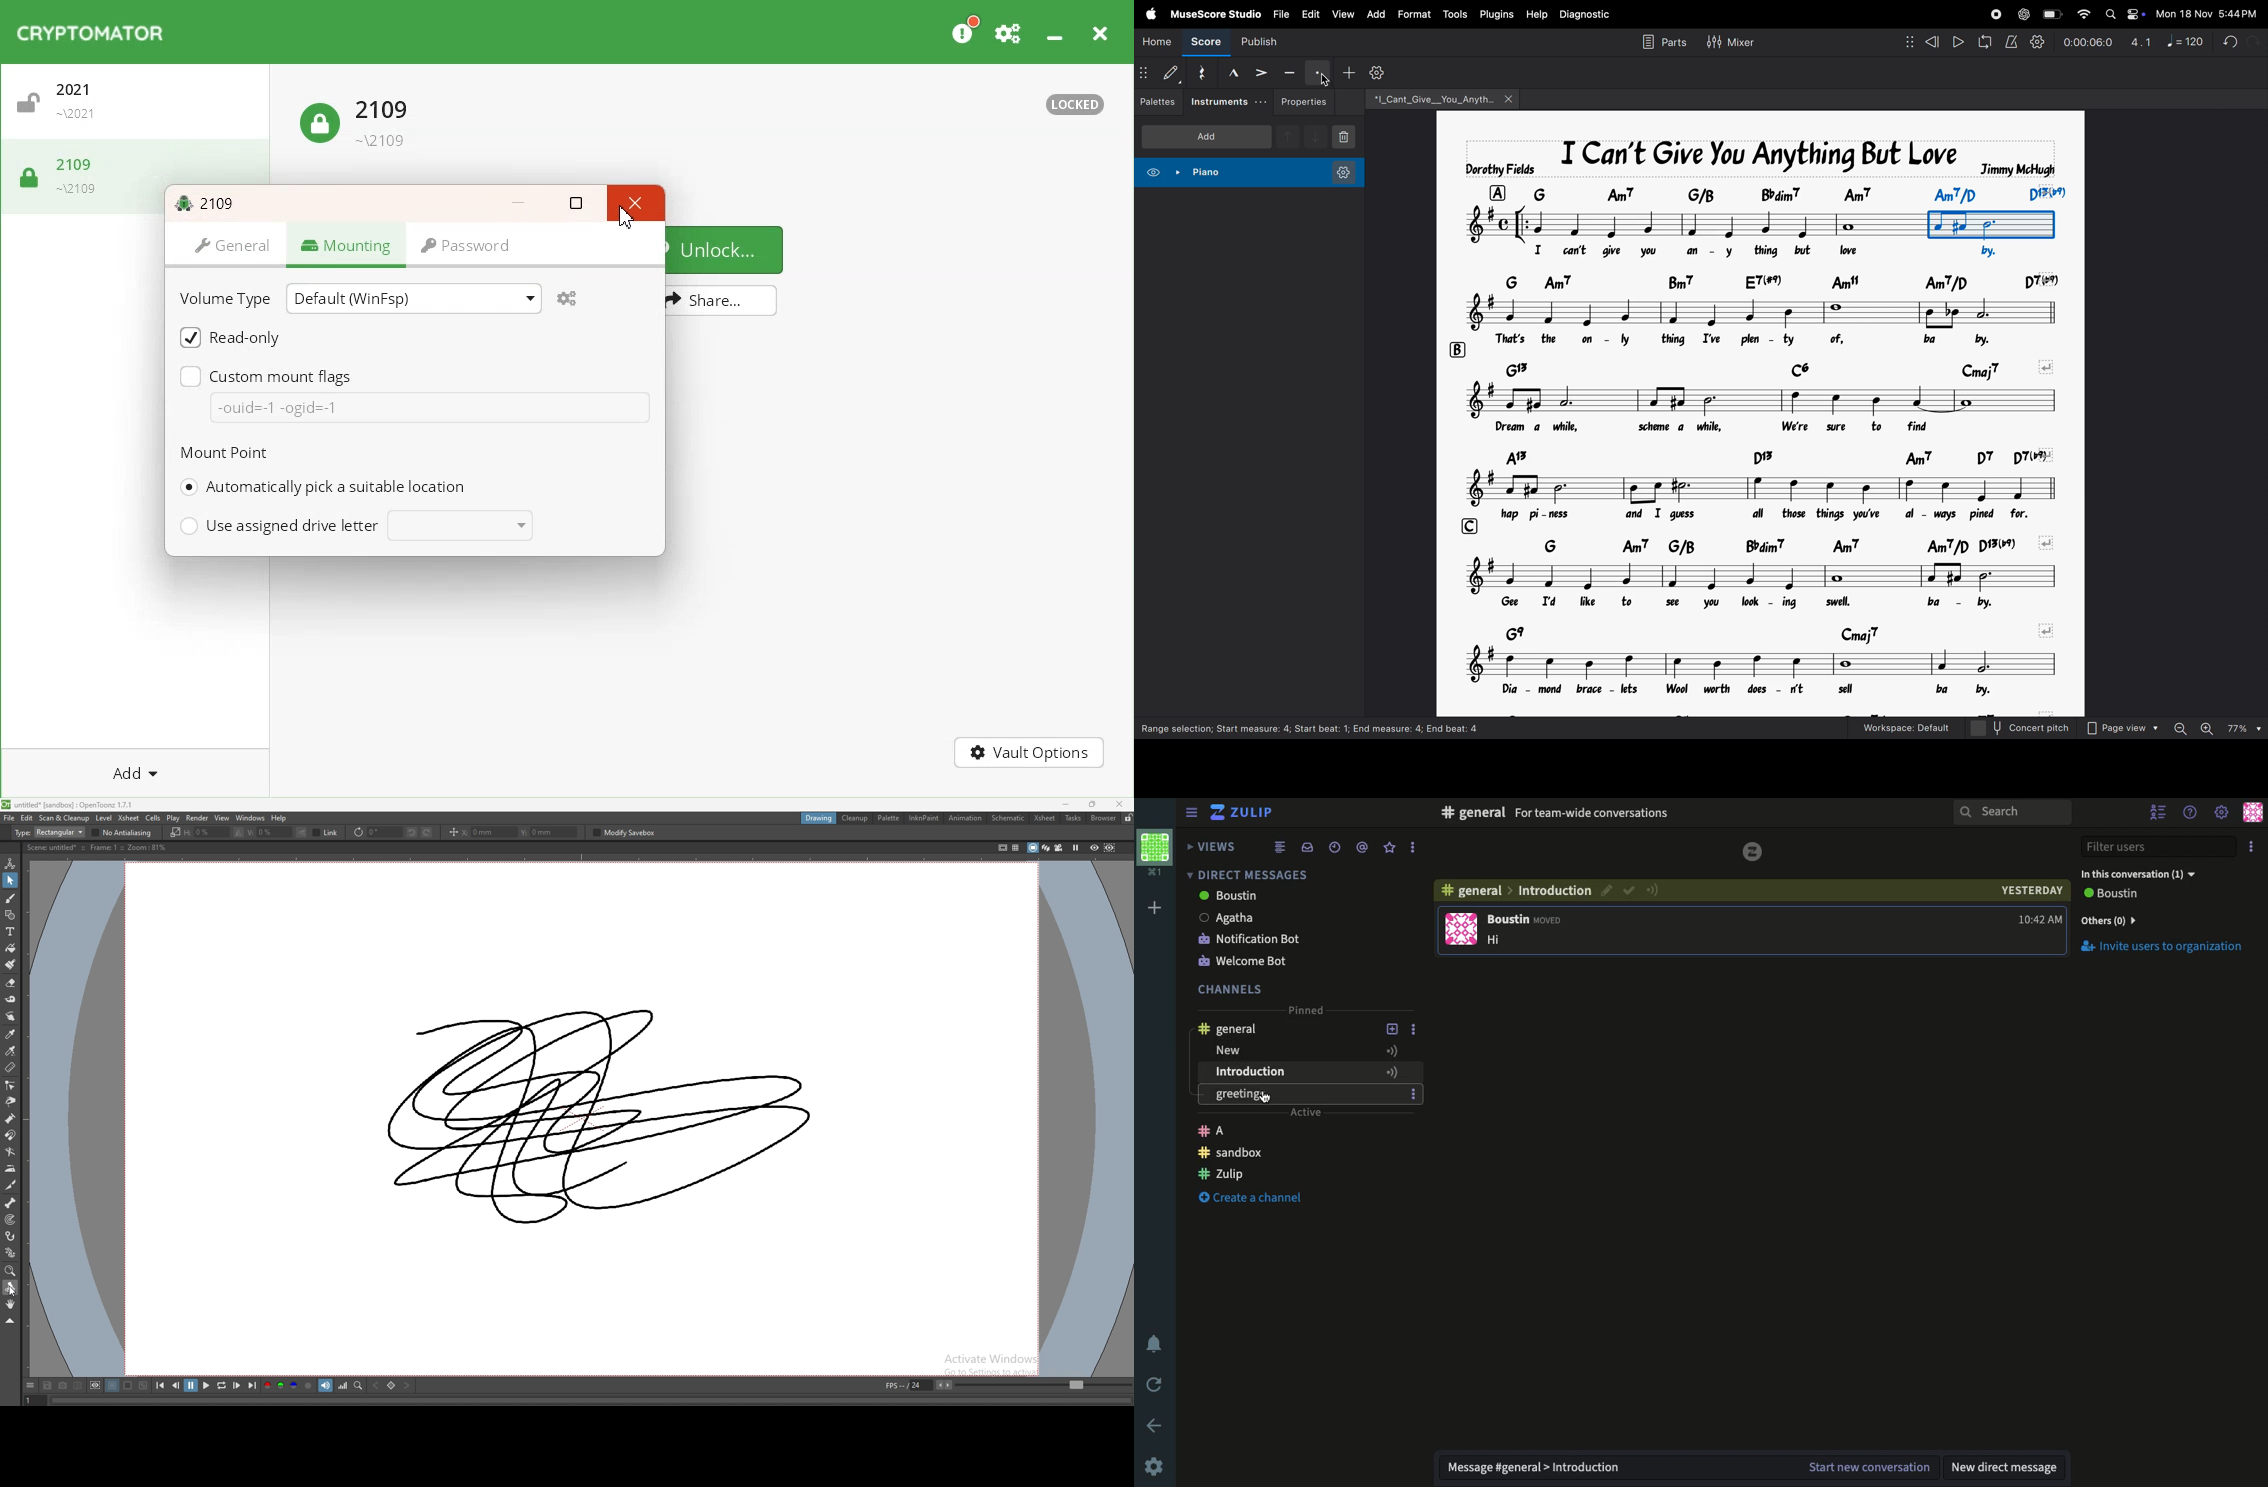  I want to click on notes, so click(1768, 314).